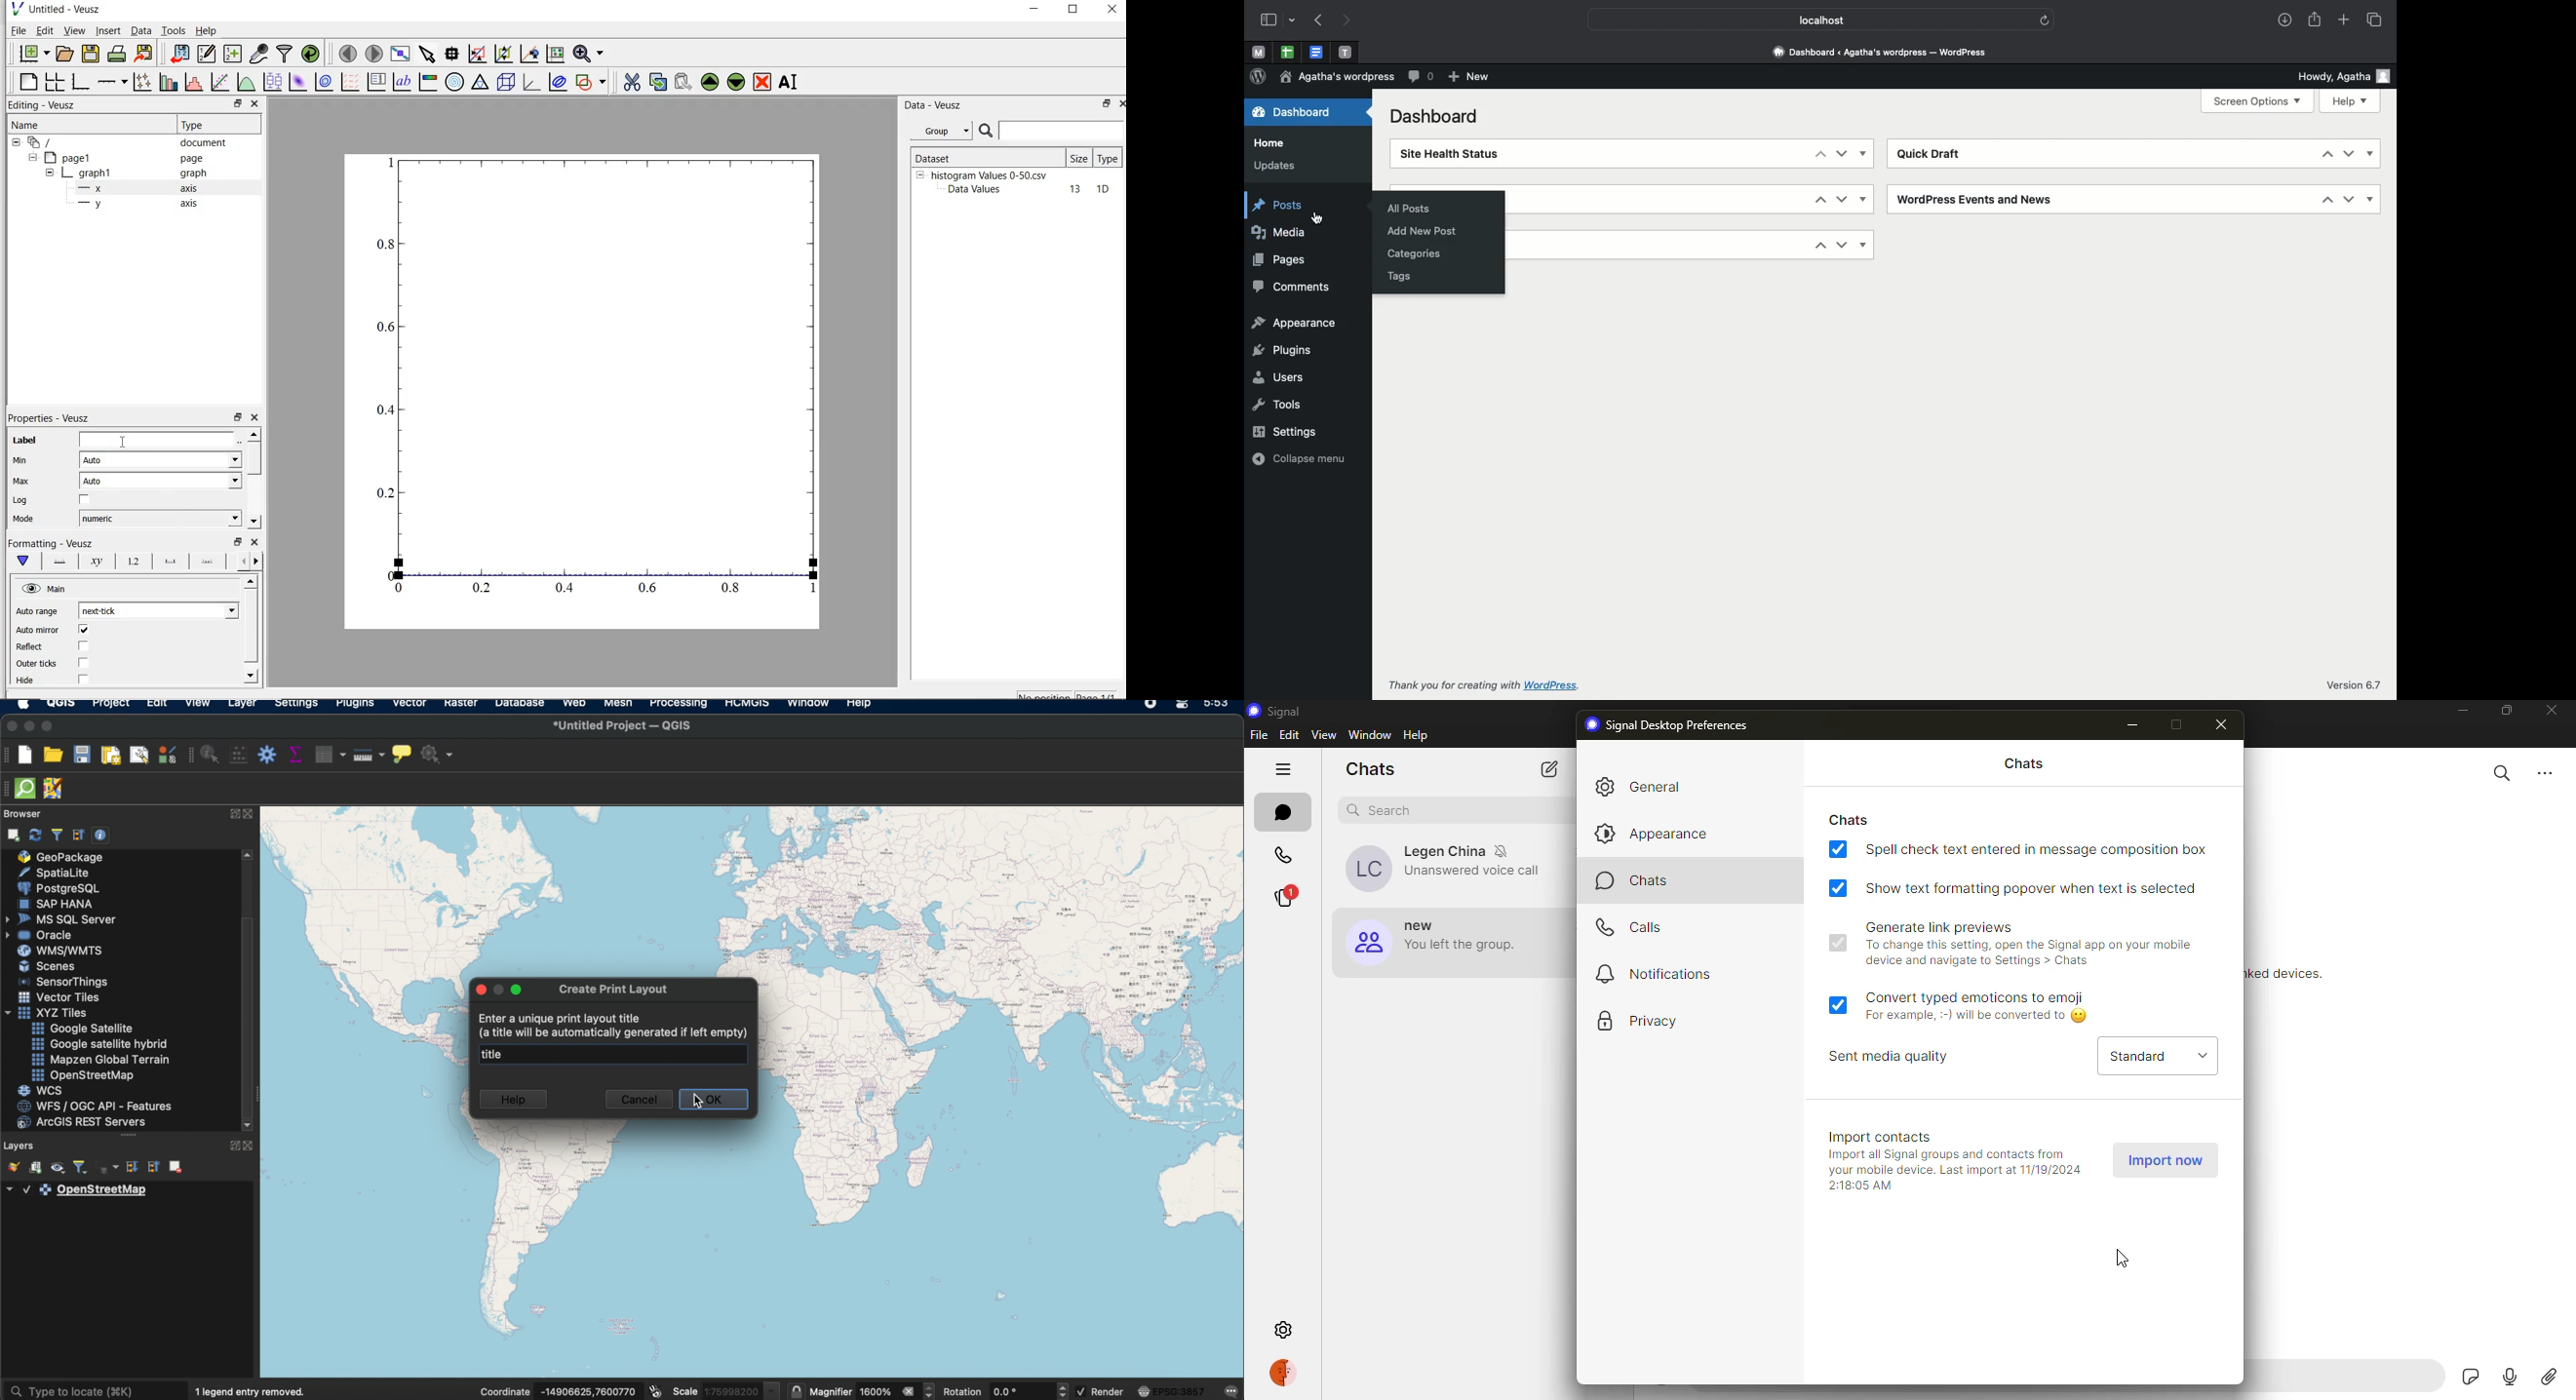 The image size is (2576, 1400). I want to click on page, so click(198, 159).